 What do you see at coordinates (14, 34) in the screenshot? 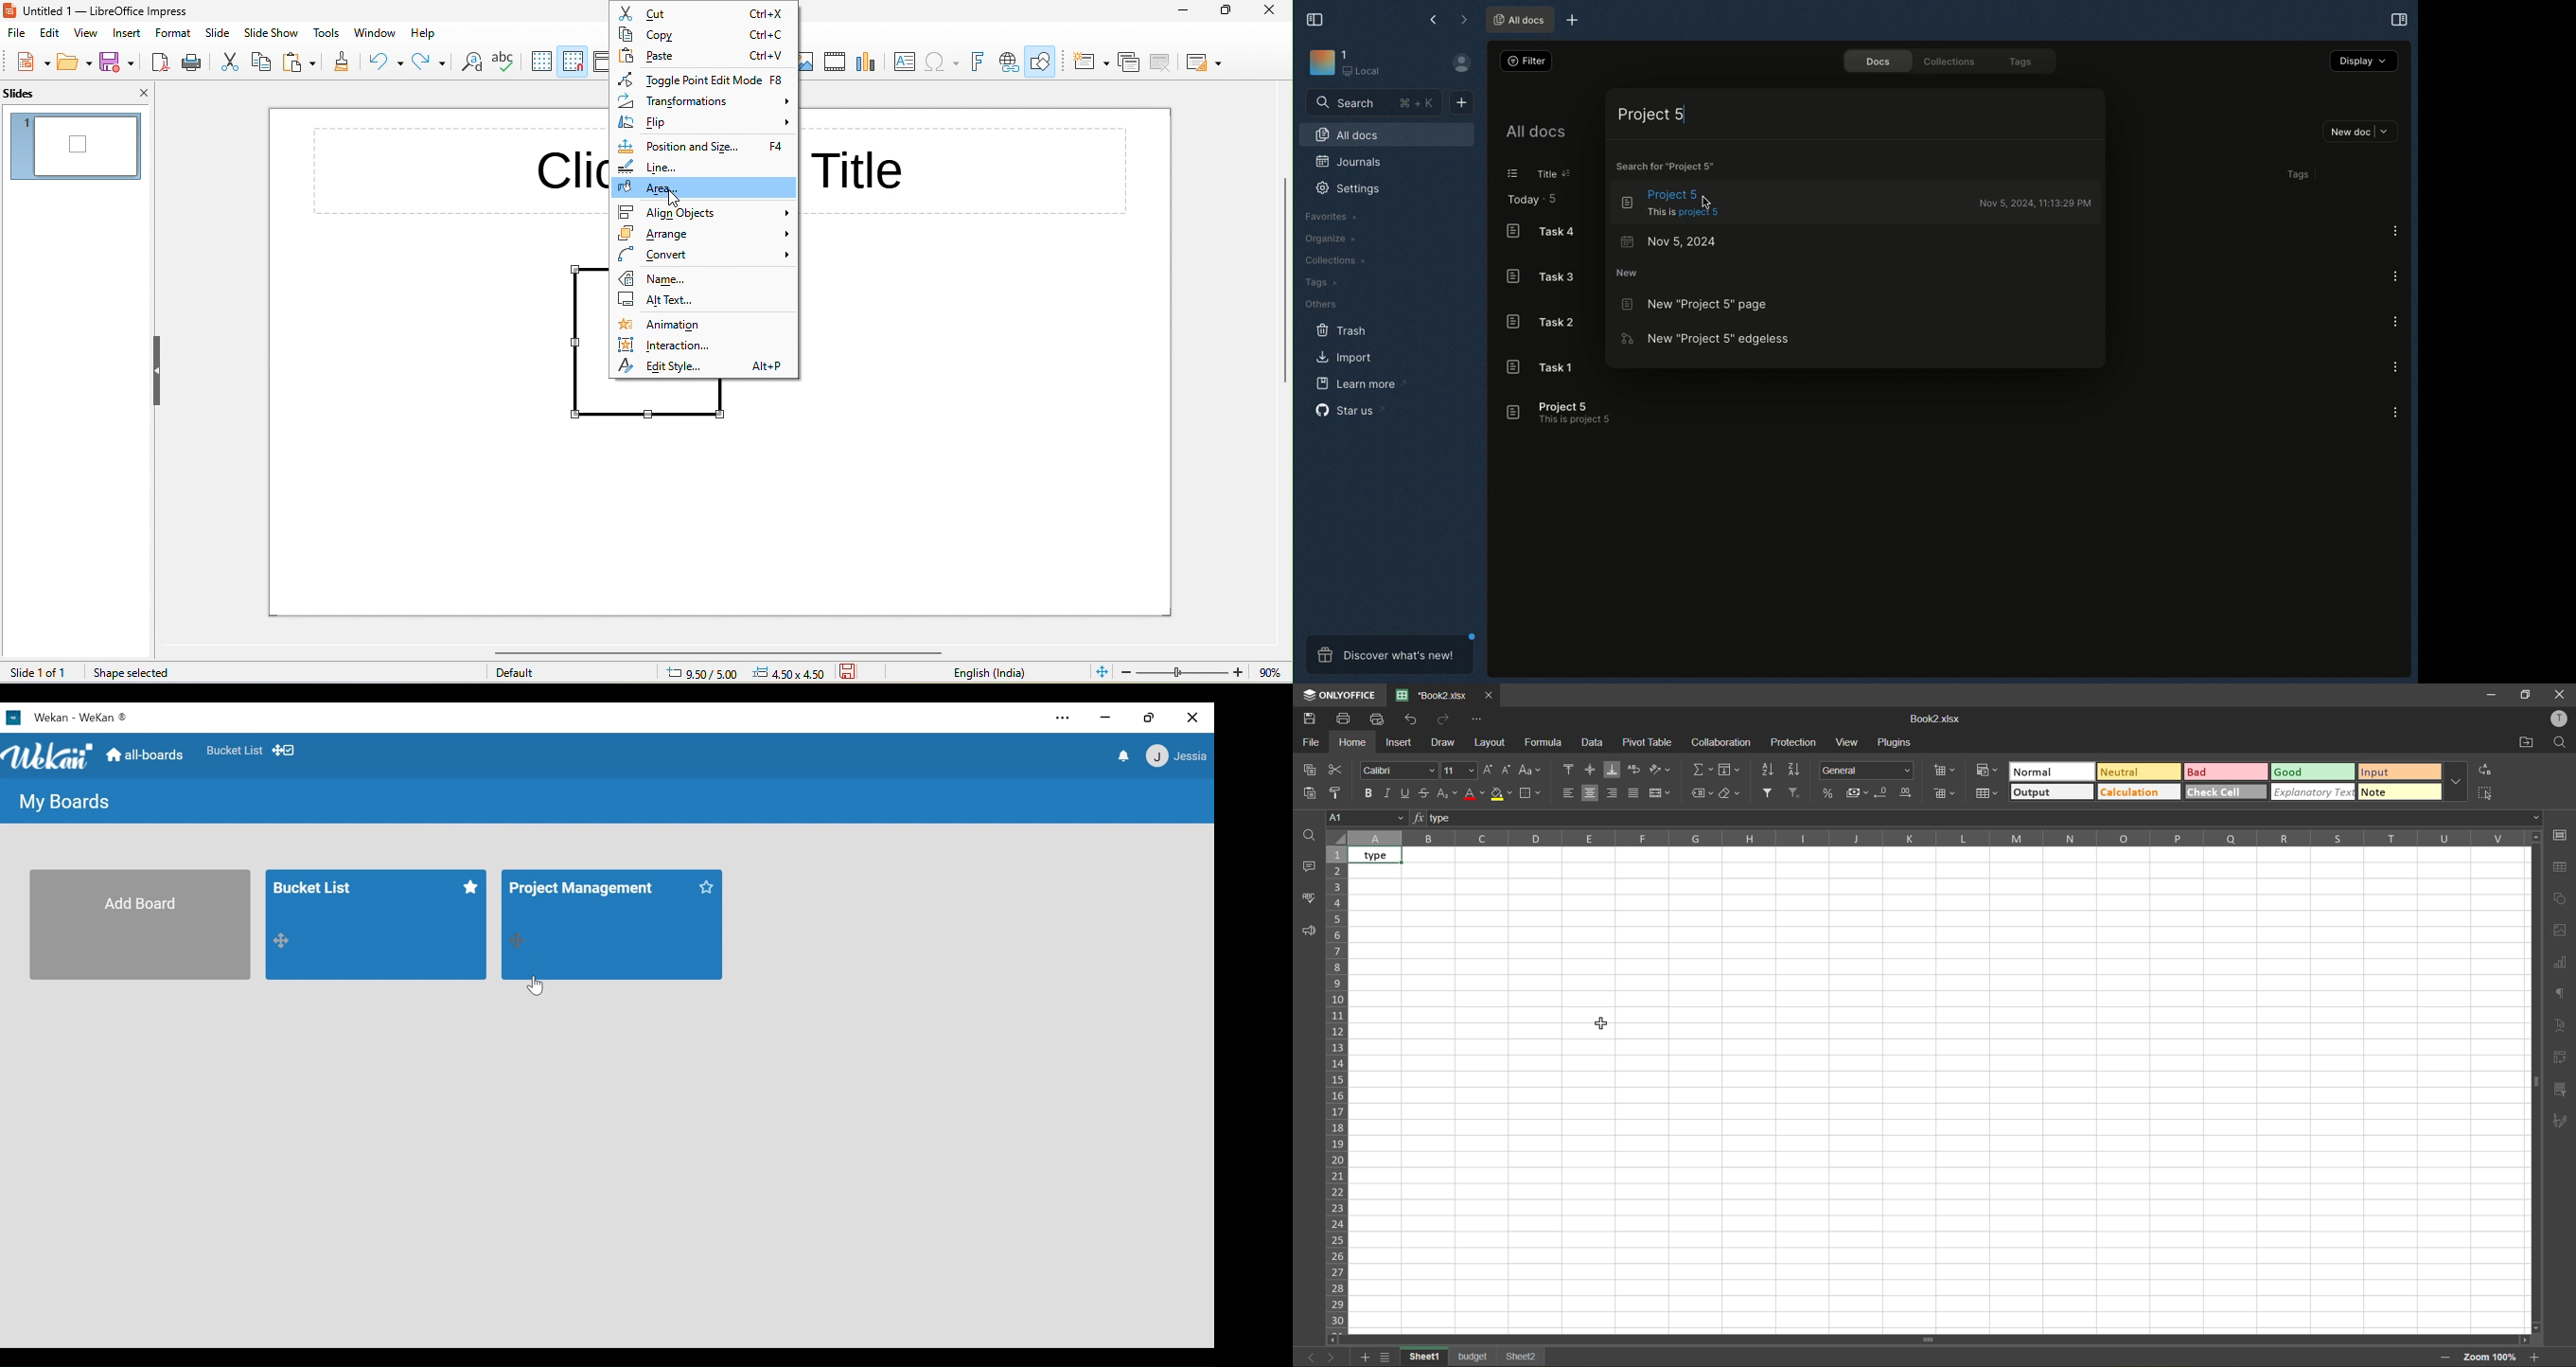
I see `file` at bounding box center [14, 34].